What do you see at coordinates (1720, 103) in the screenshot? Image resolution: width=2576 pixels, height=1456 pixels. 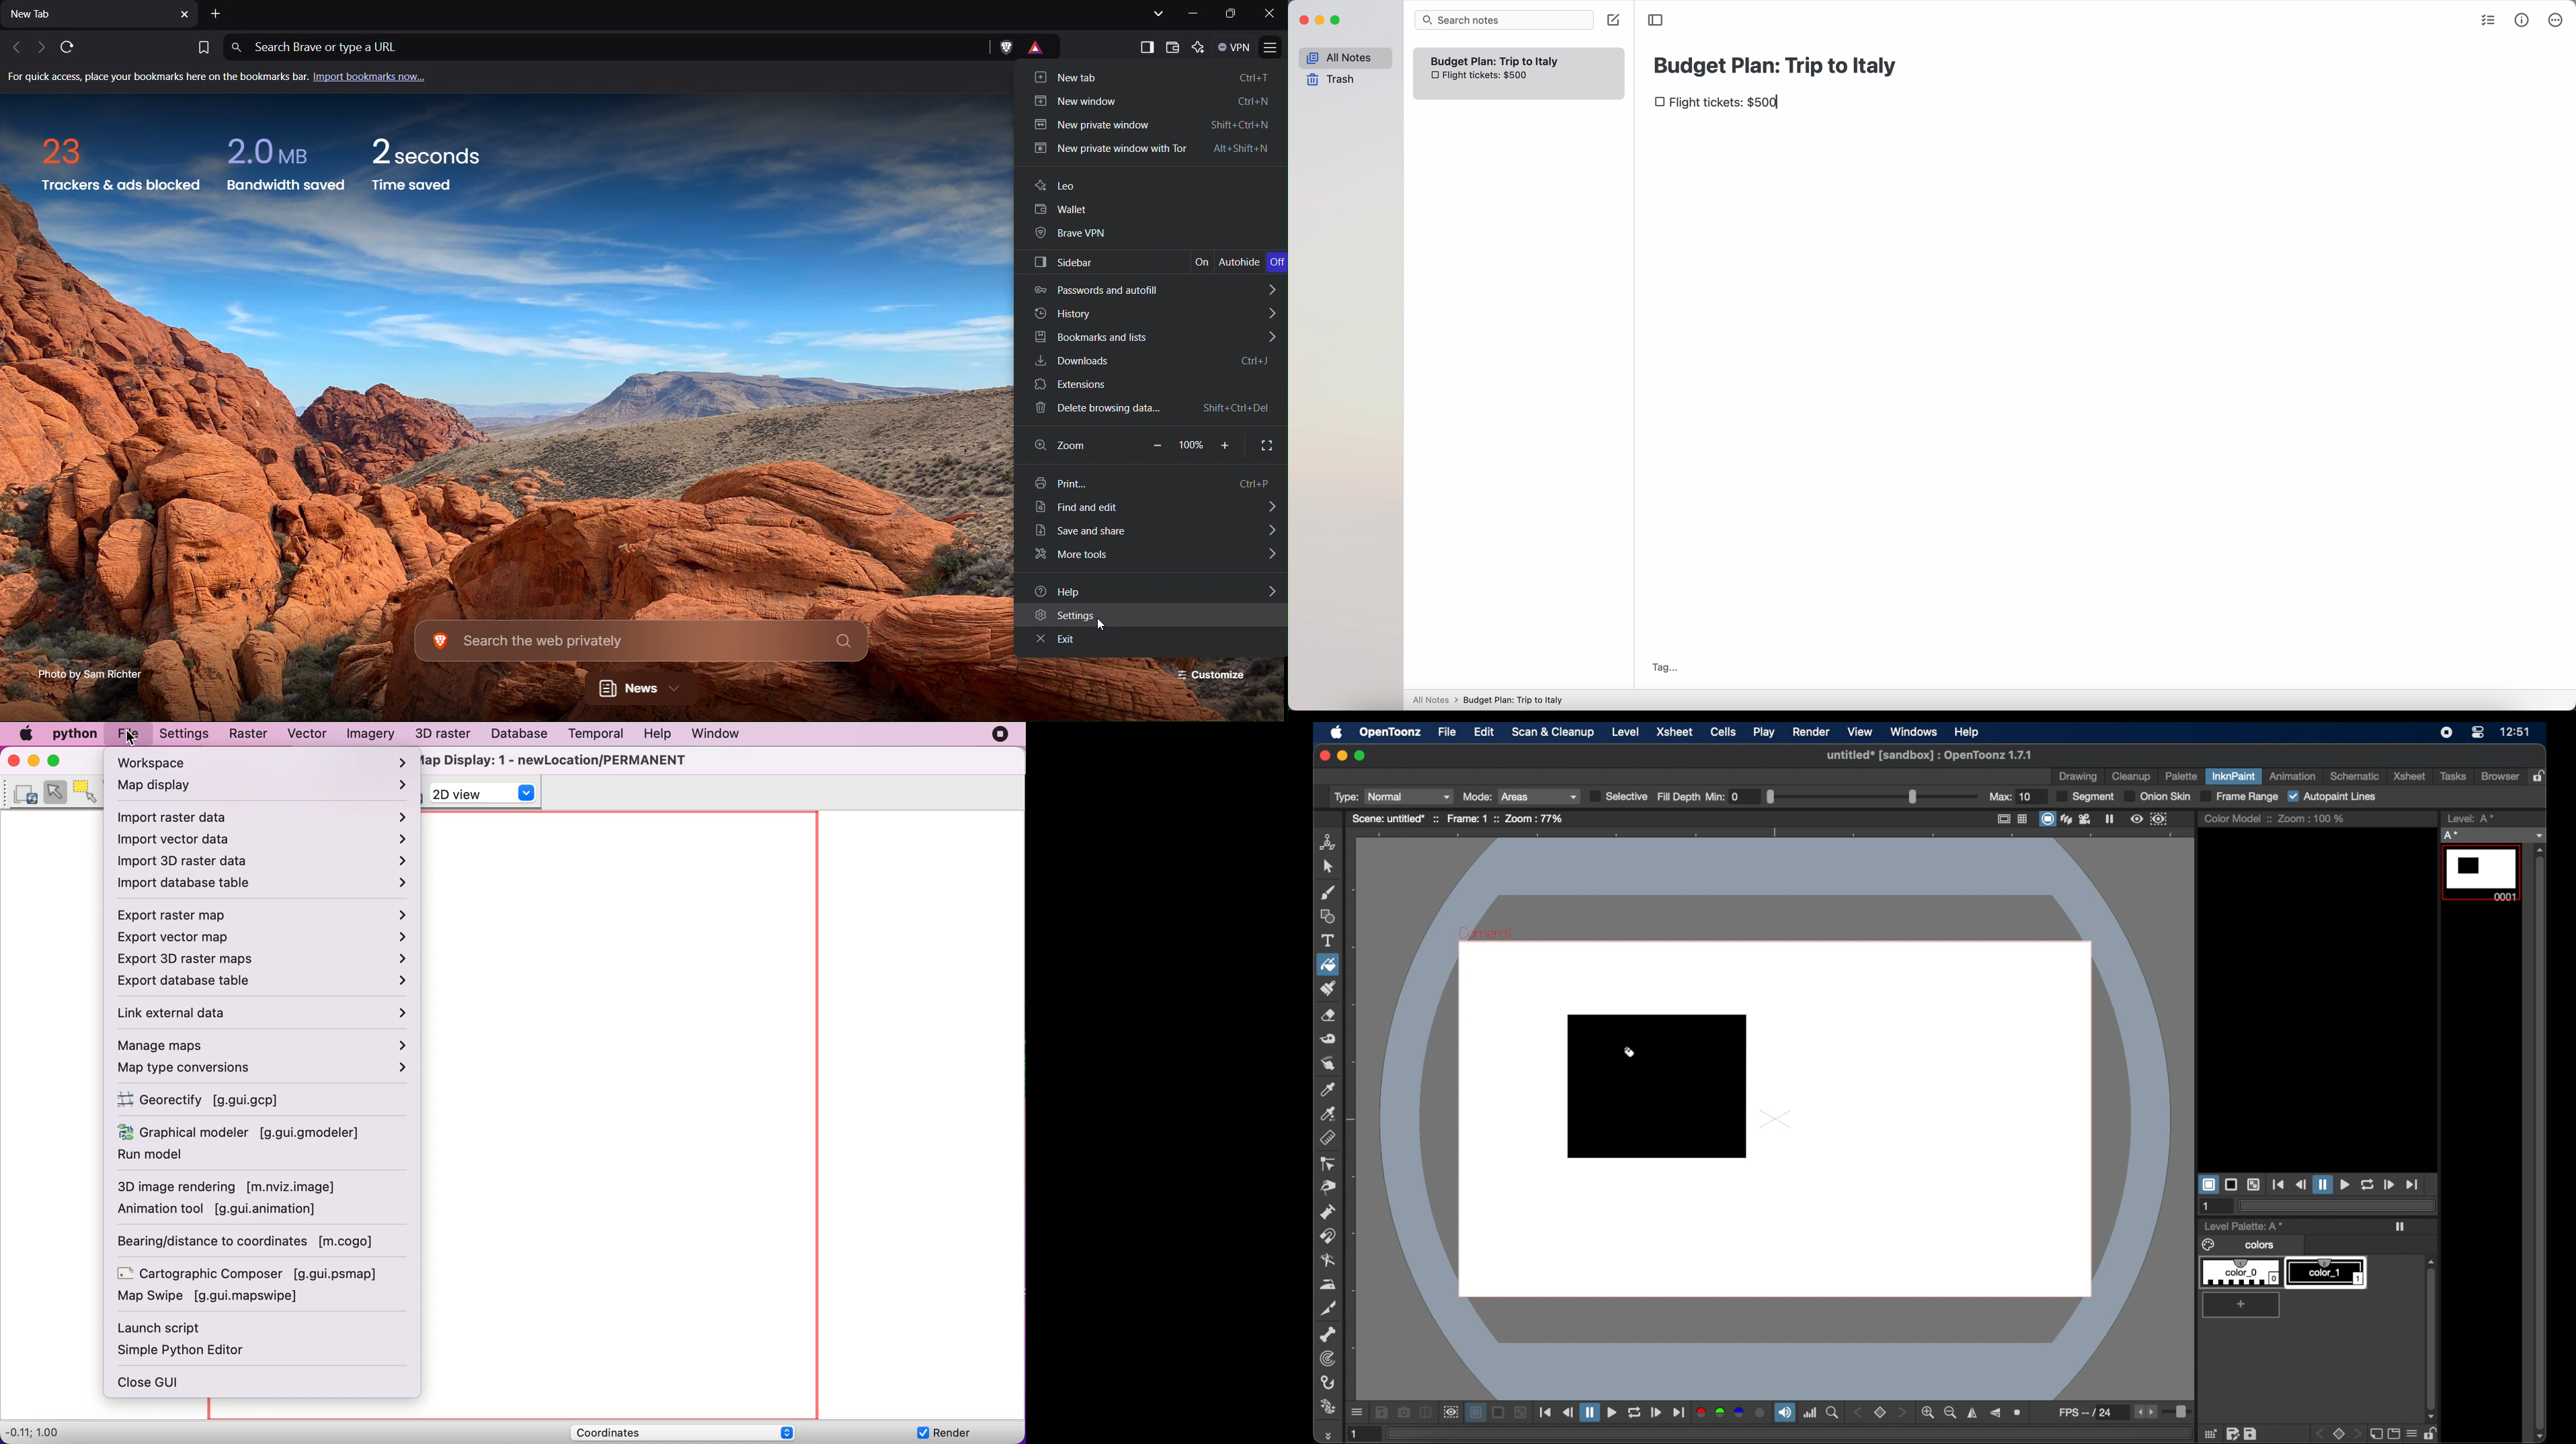 I see `flight tickets: $500` at bounding box center [1720, 103].